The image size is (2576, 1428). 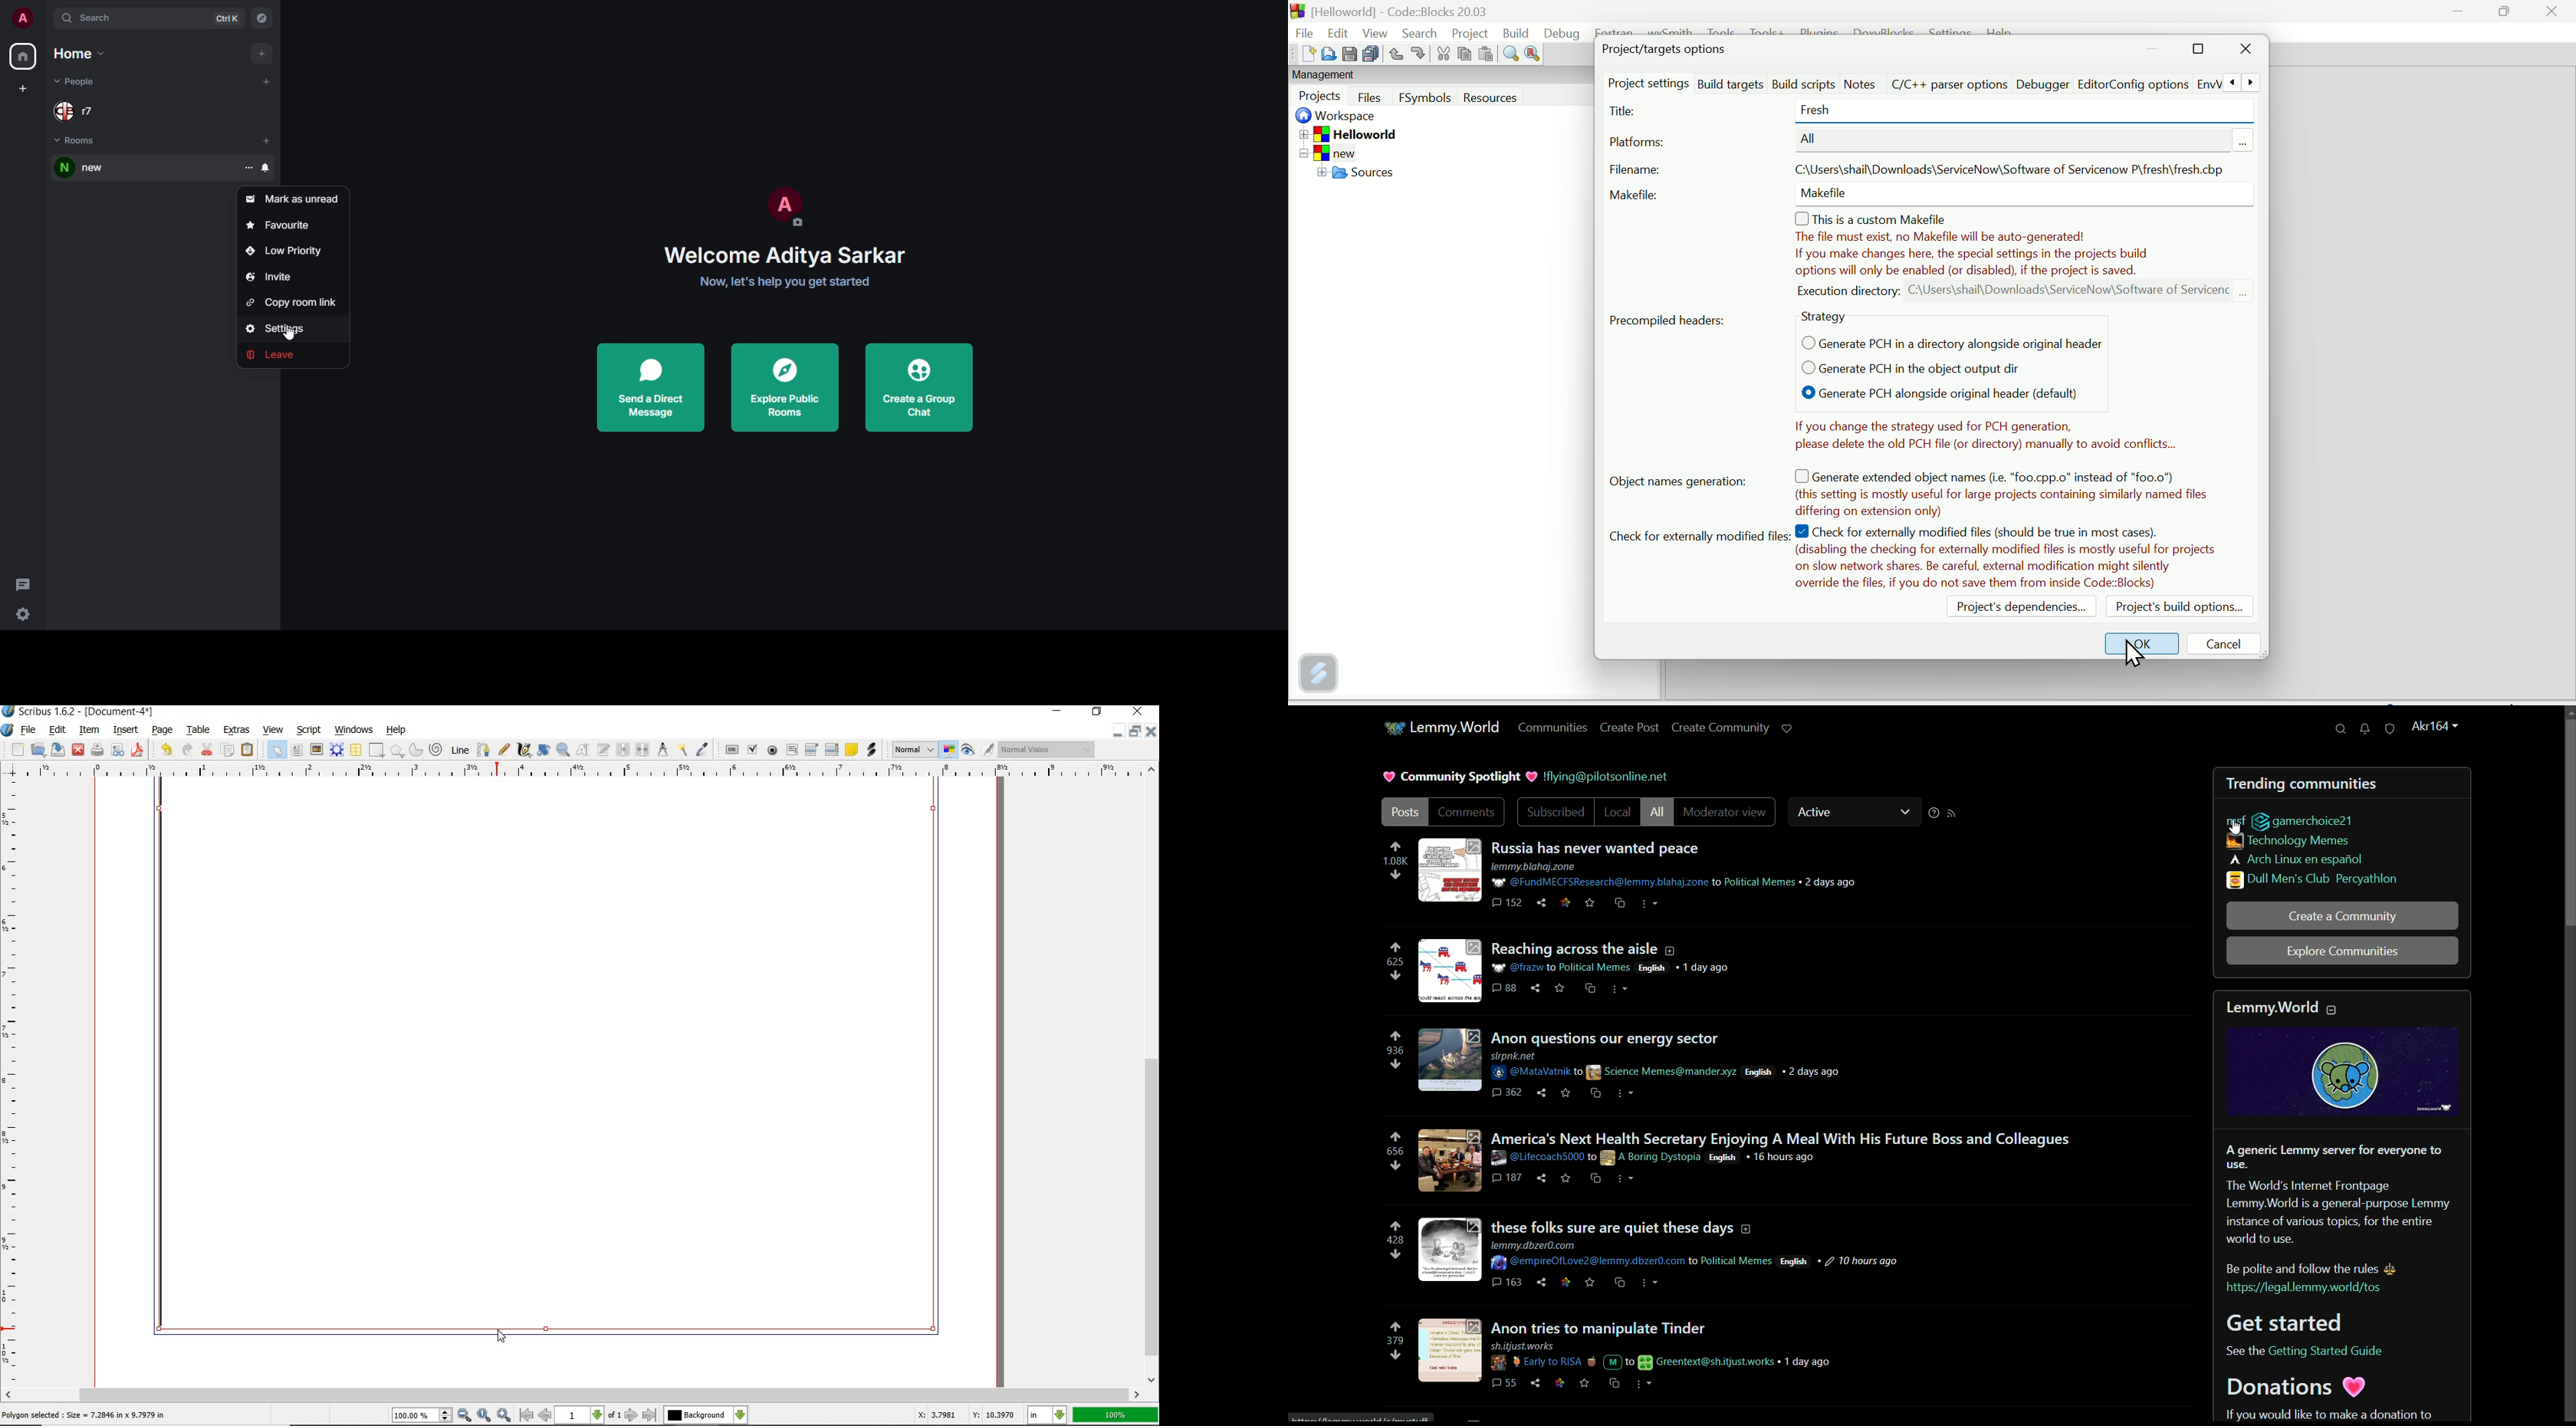 I want to click on save, so click(x=1564, y=1179).